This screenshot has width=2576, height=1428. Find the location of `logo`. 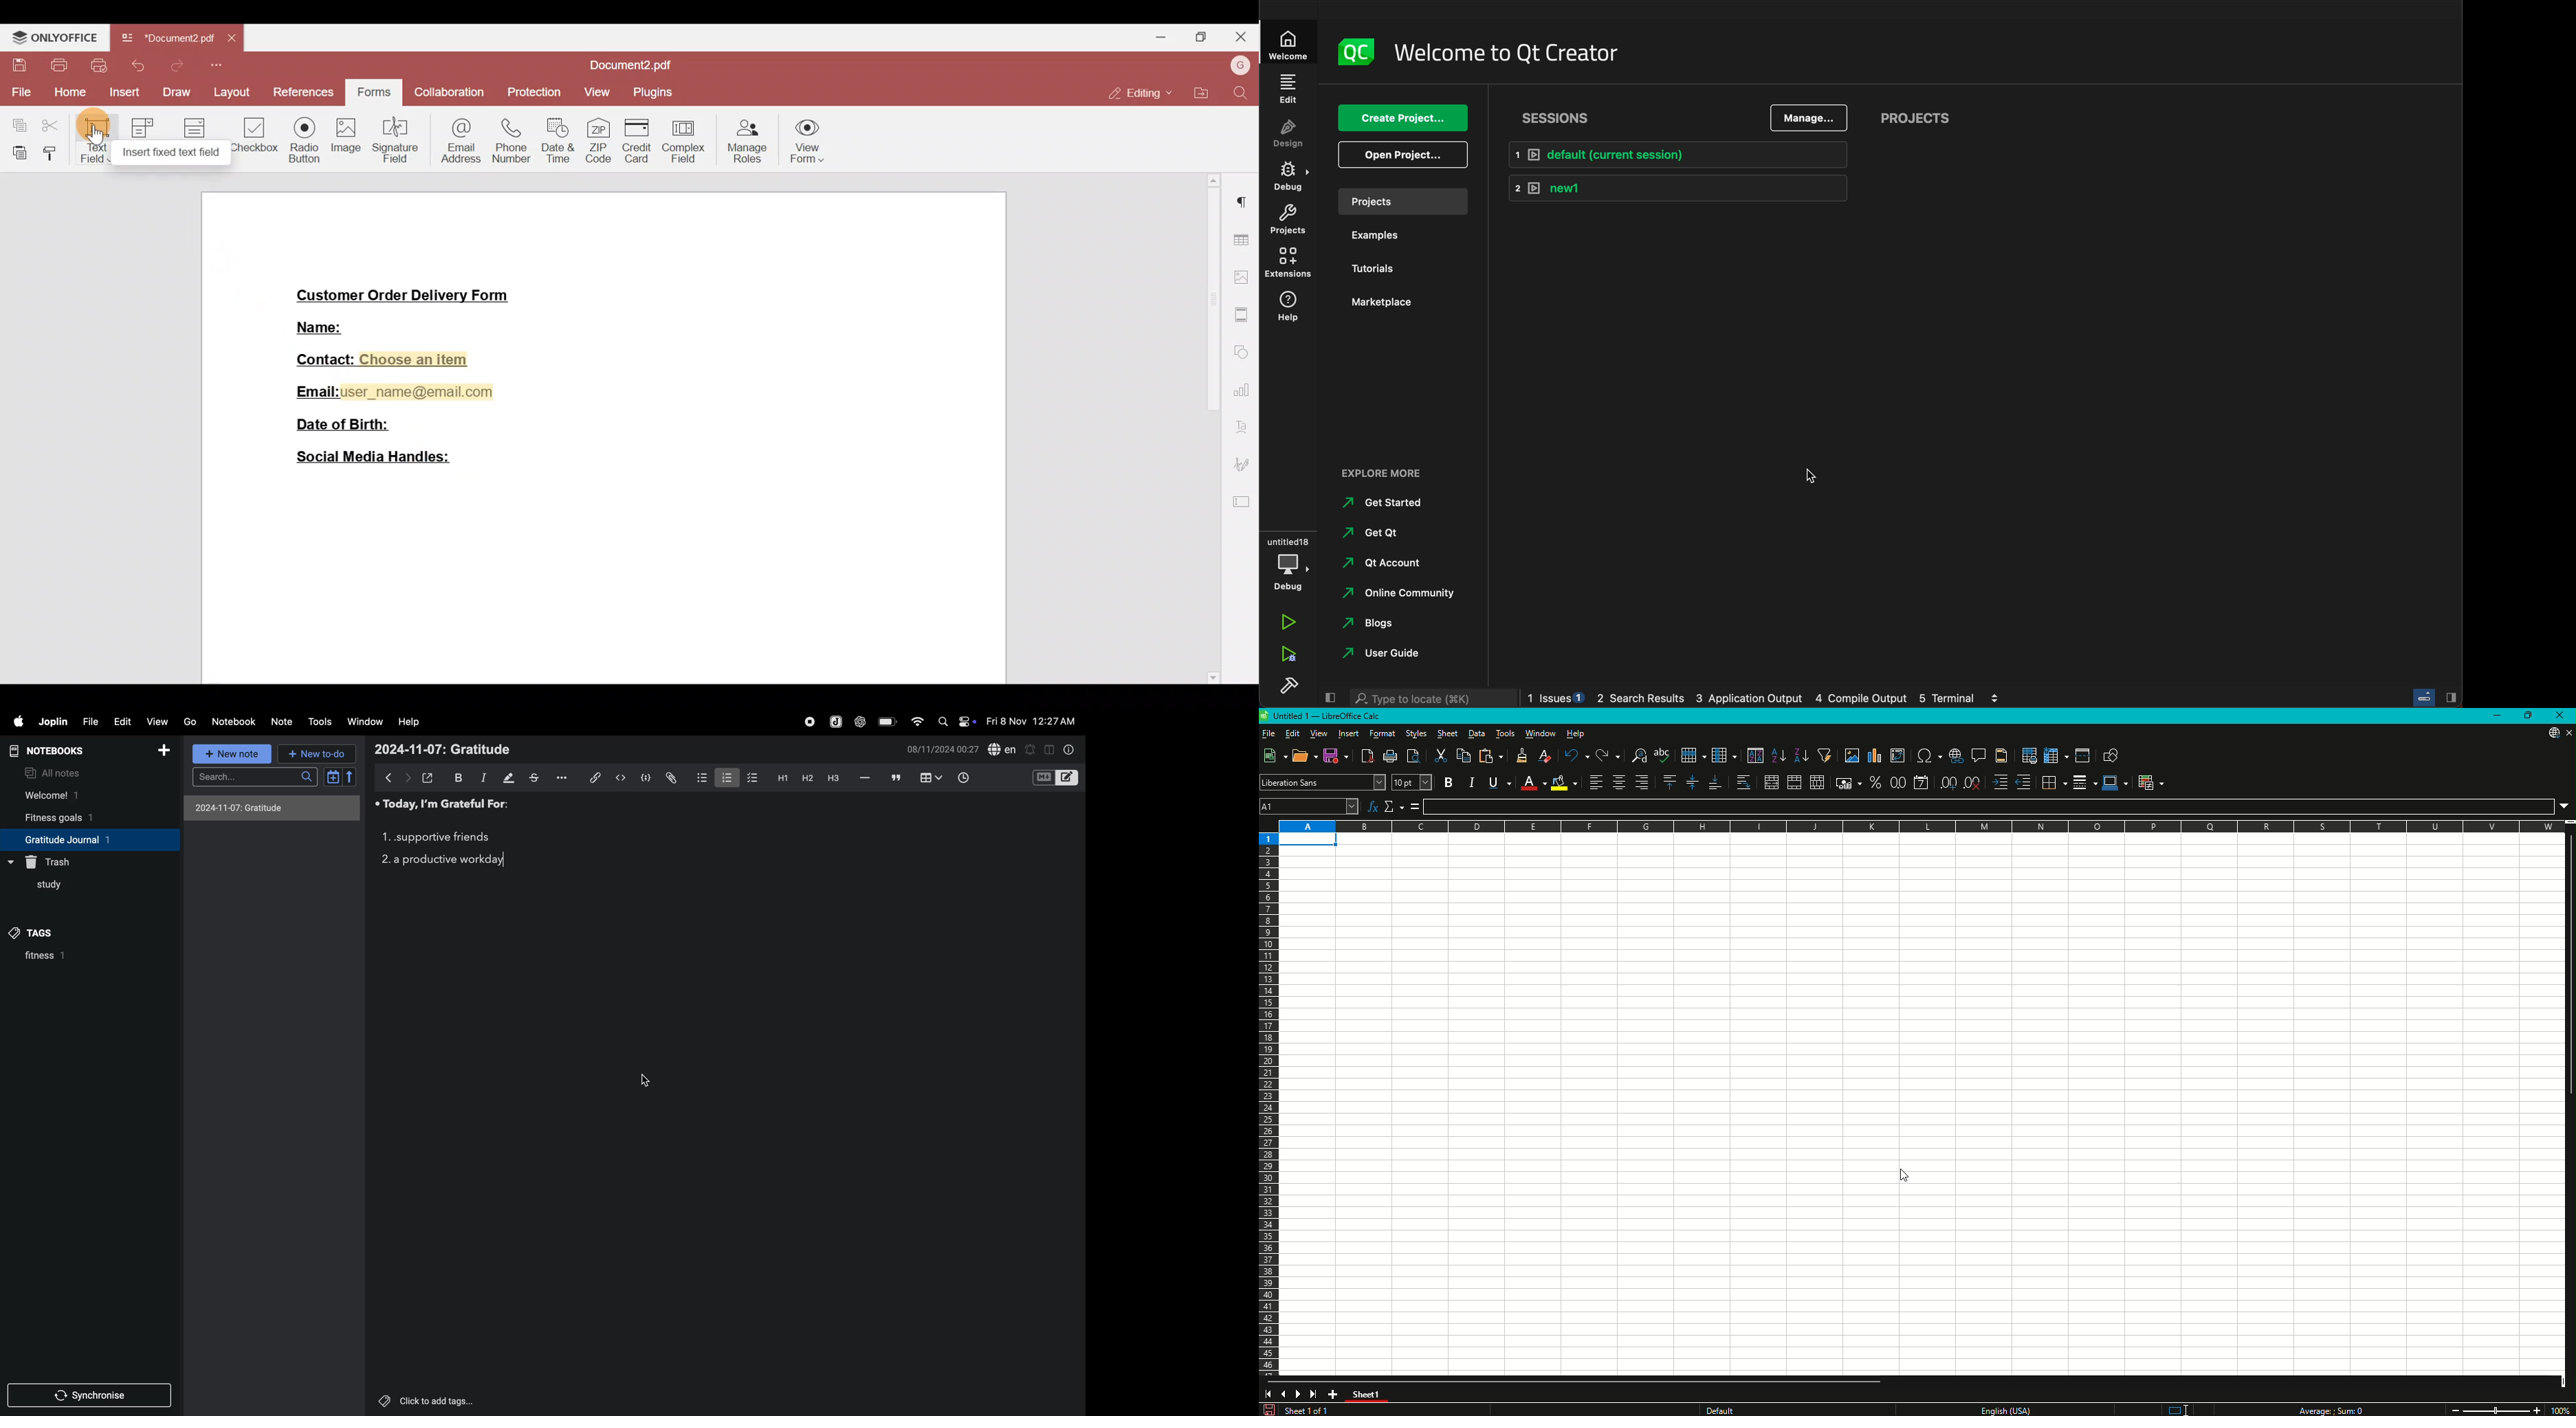

logo is located at coordinates (1357, 53).